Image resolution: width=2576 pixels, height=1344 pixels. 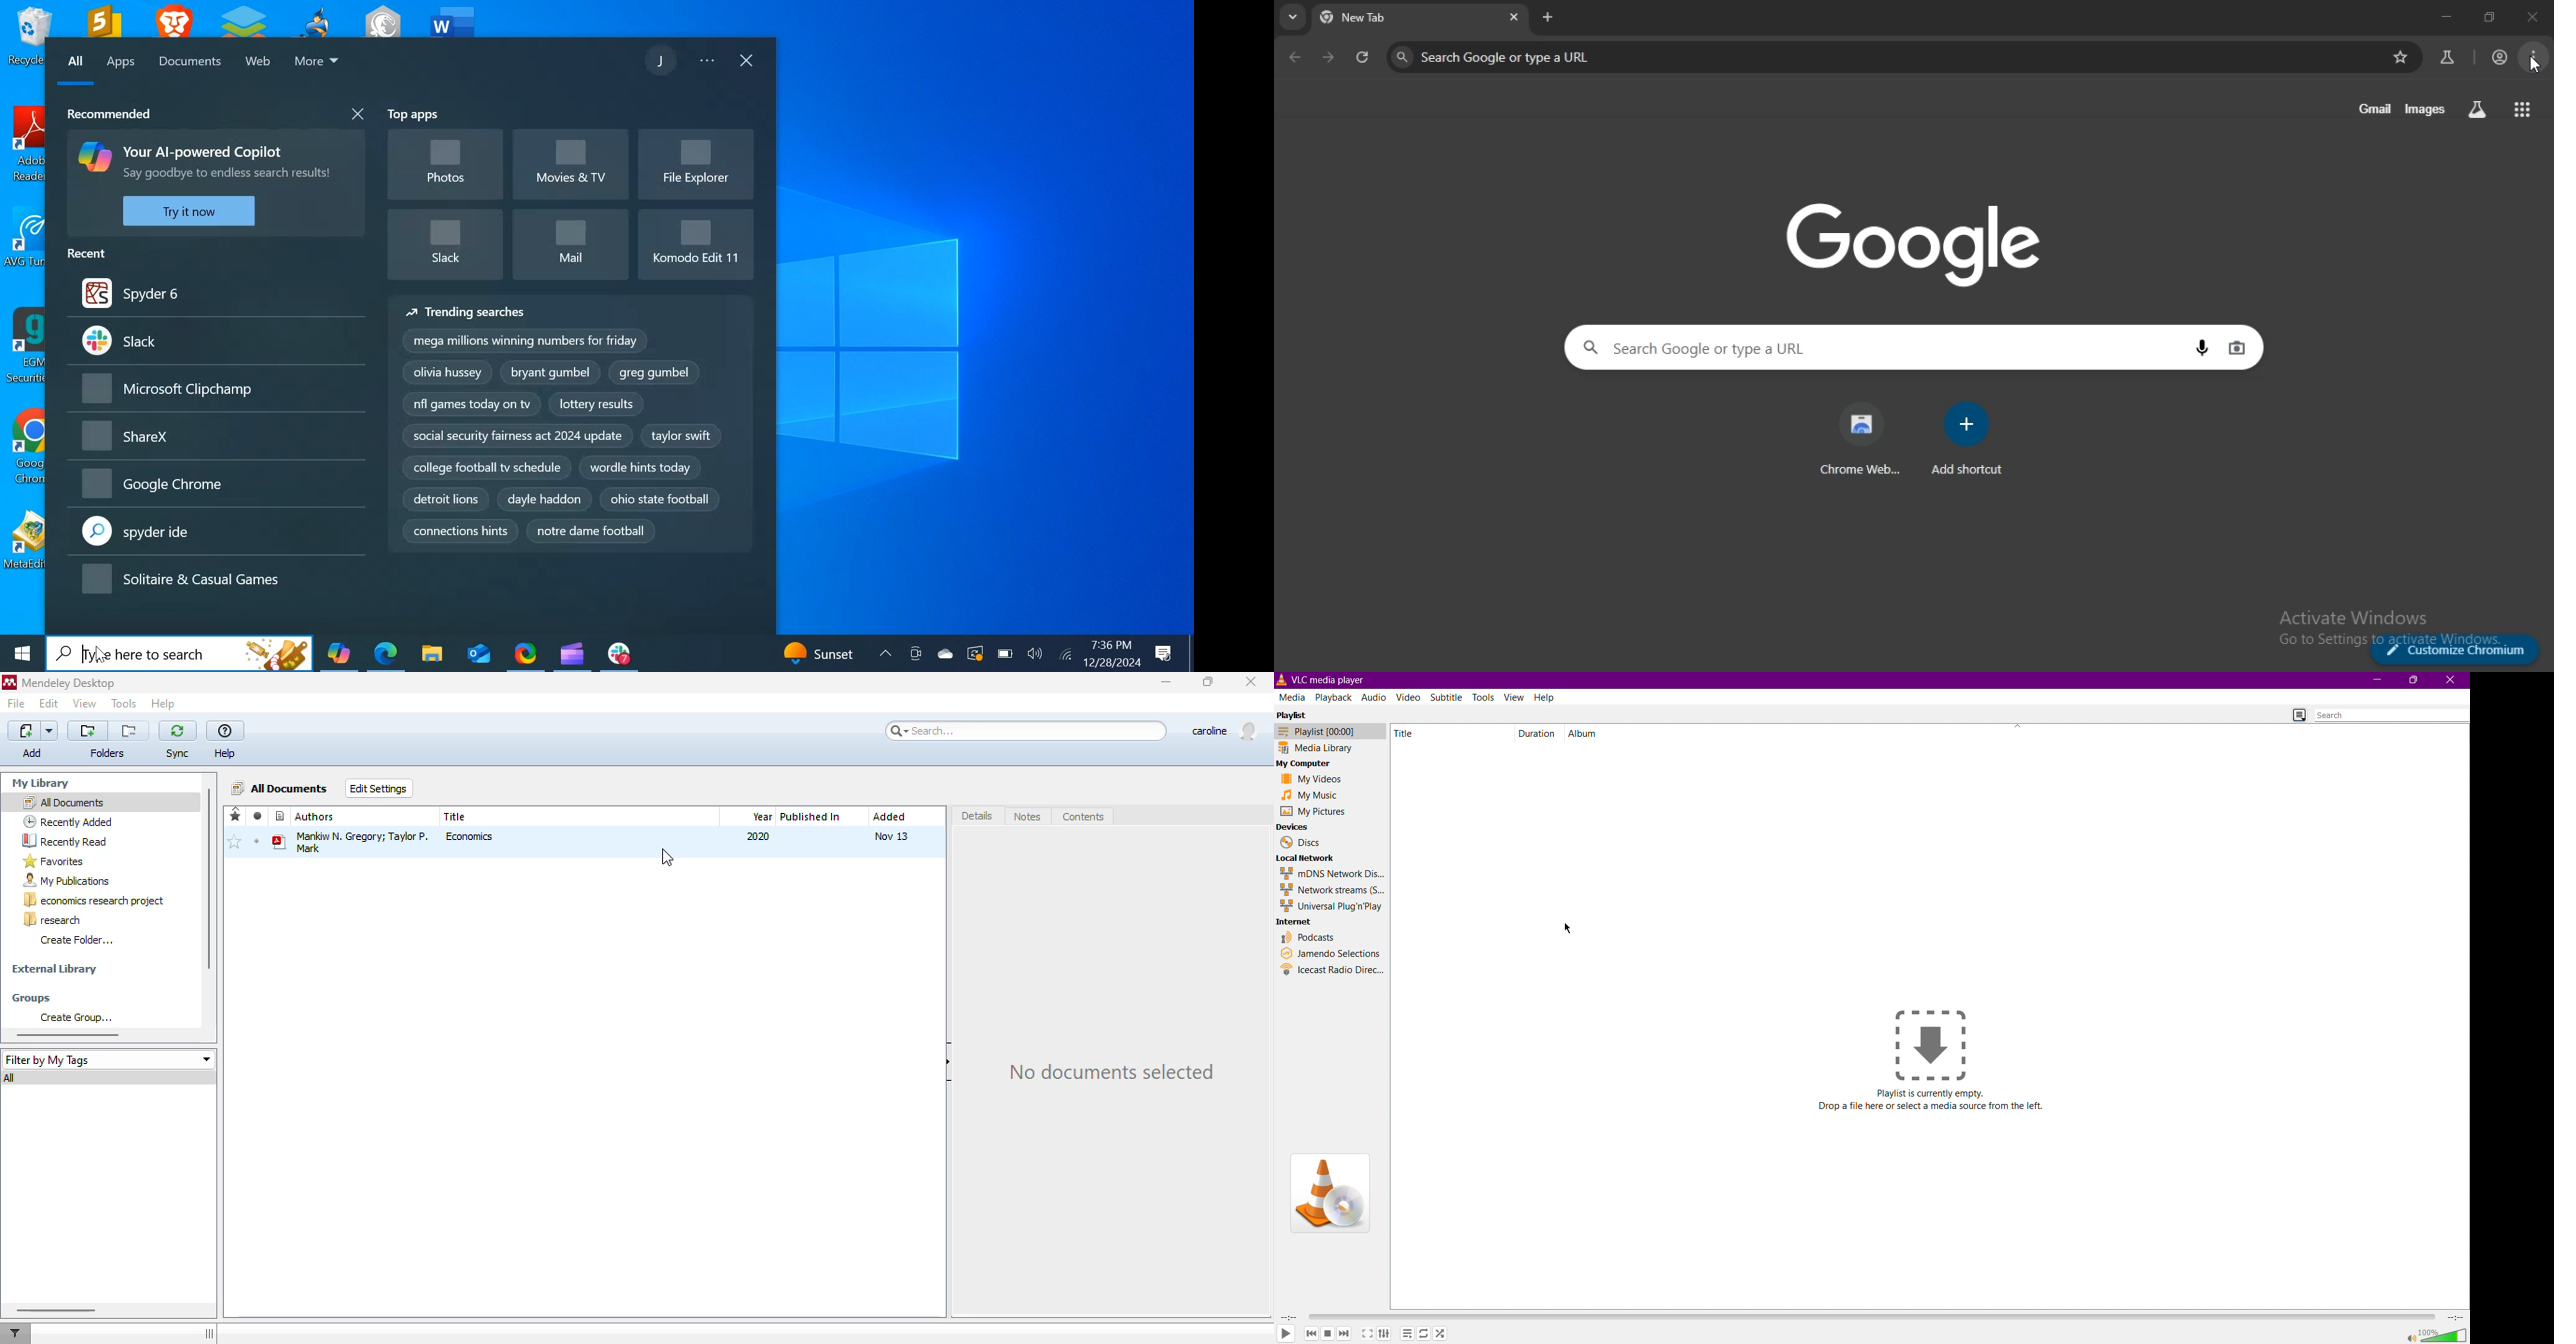 I want to click on Charge, so click(x=1004, y=654).